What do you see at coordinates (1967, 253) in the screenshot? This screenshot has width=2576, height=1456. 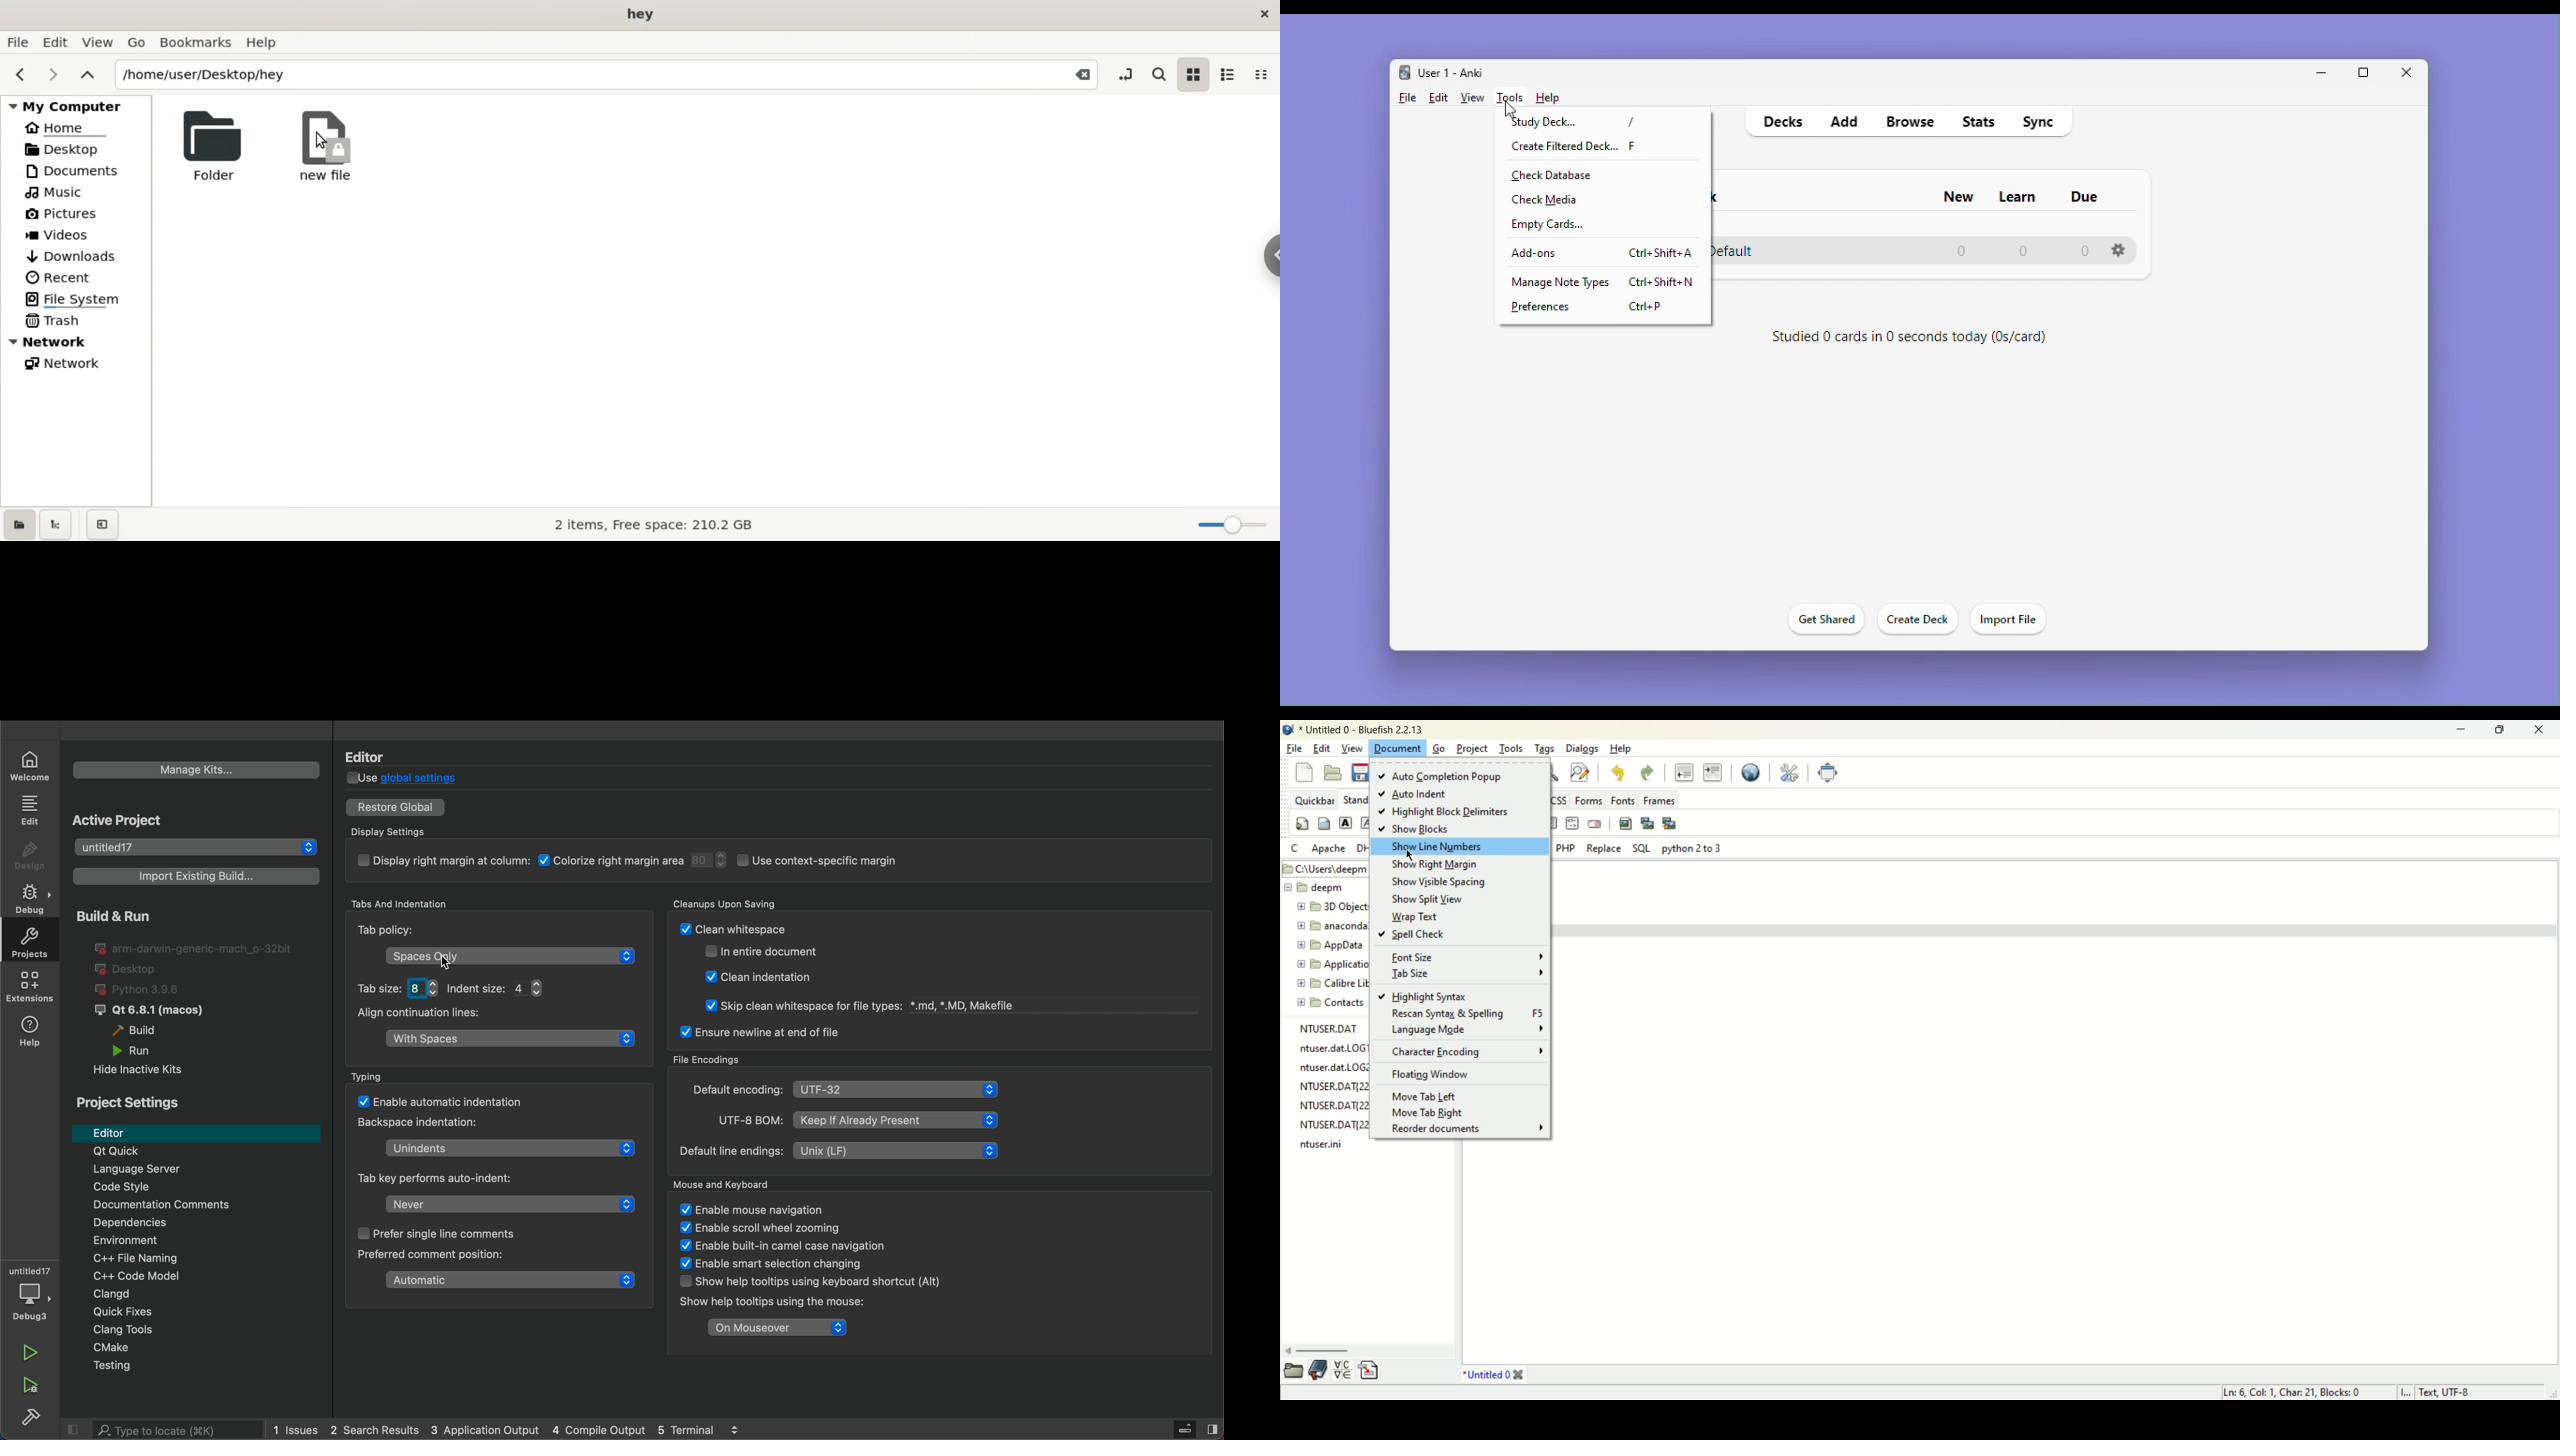 I see `0` at bounding box center [1967, 253].